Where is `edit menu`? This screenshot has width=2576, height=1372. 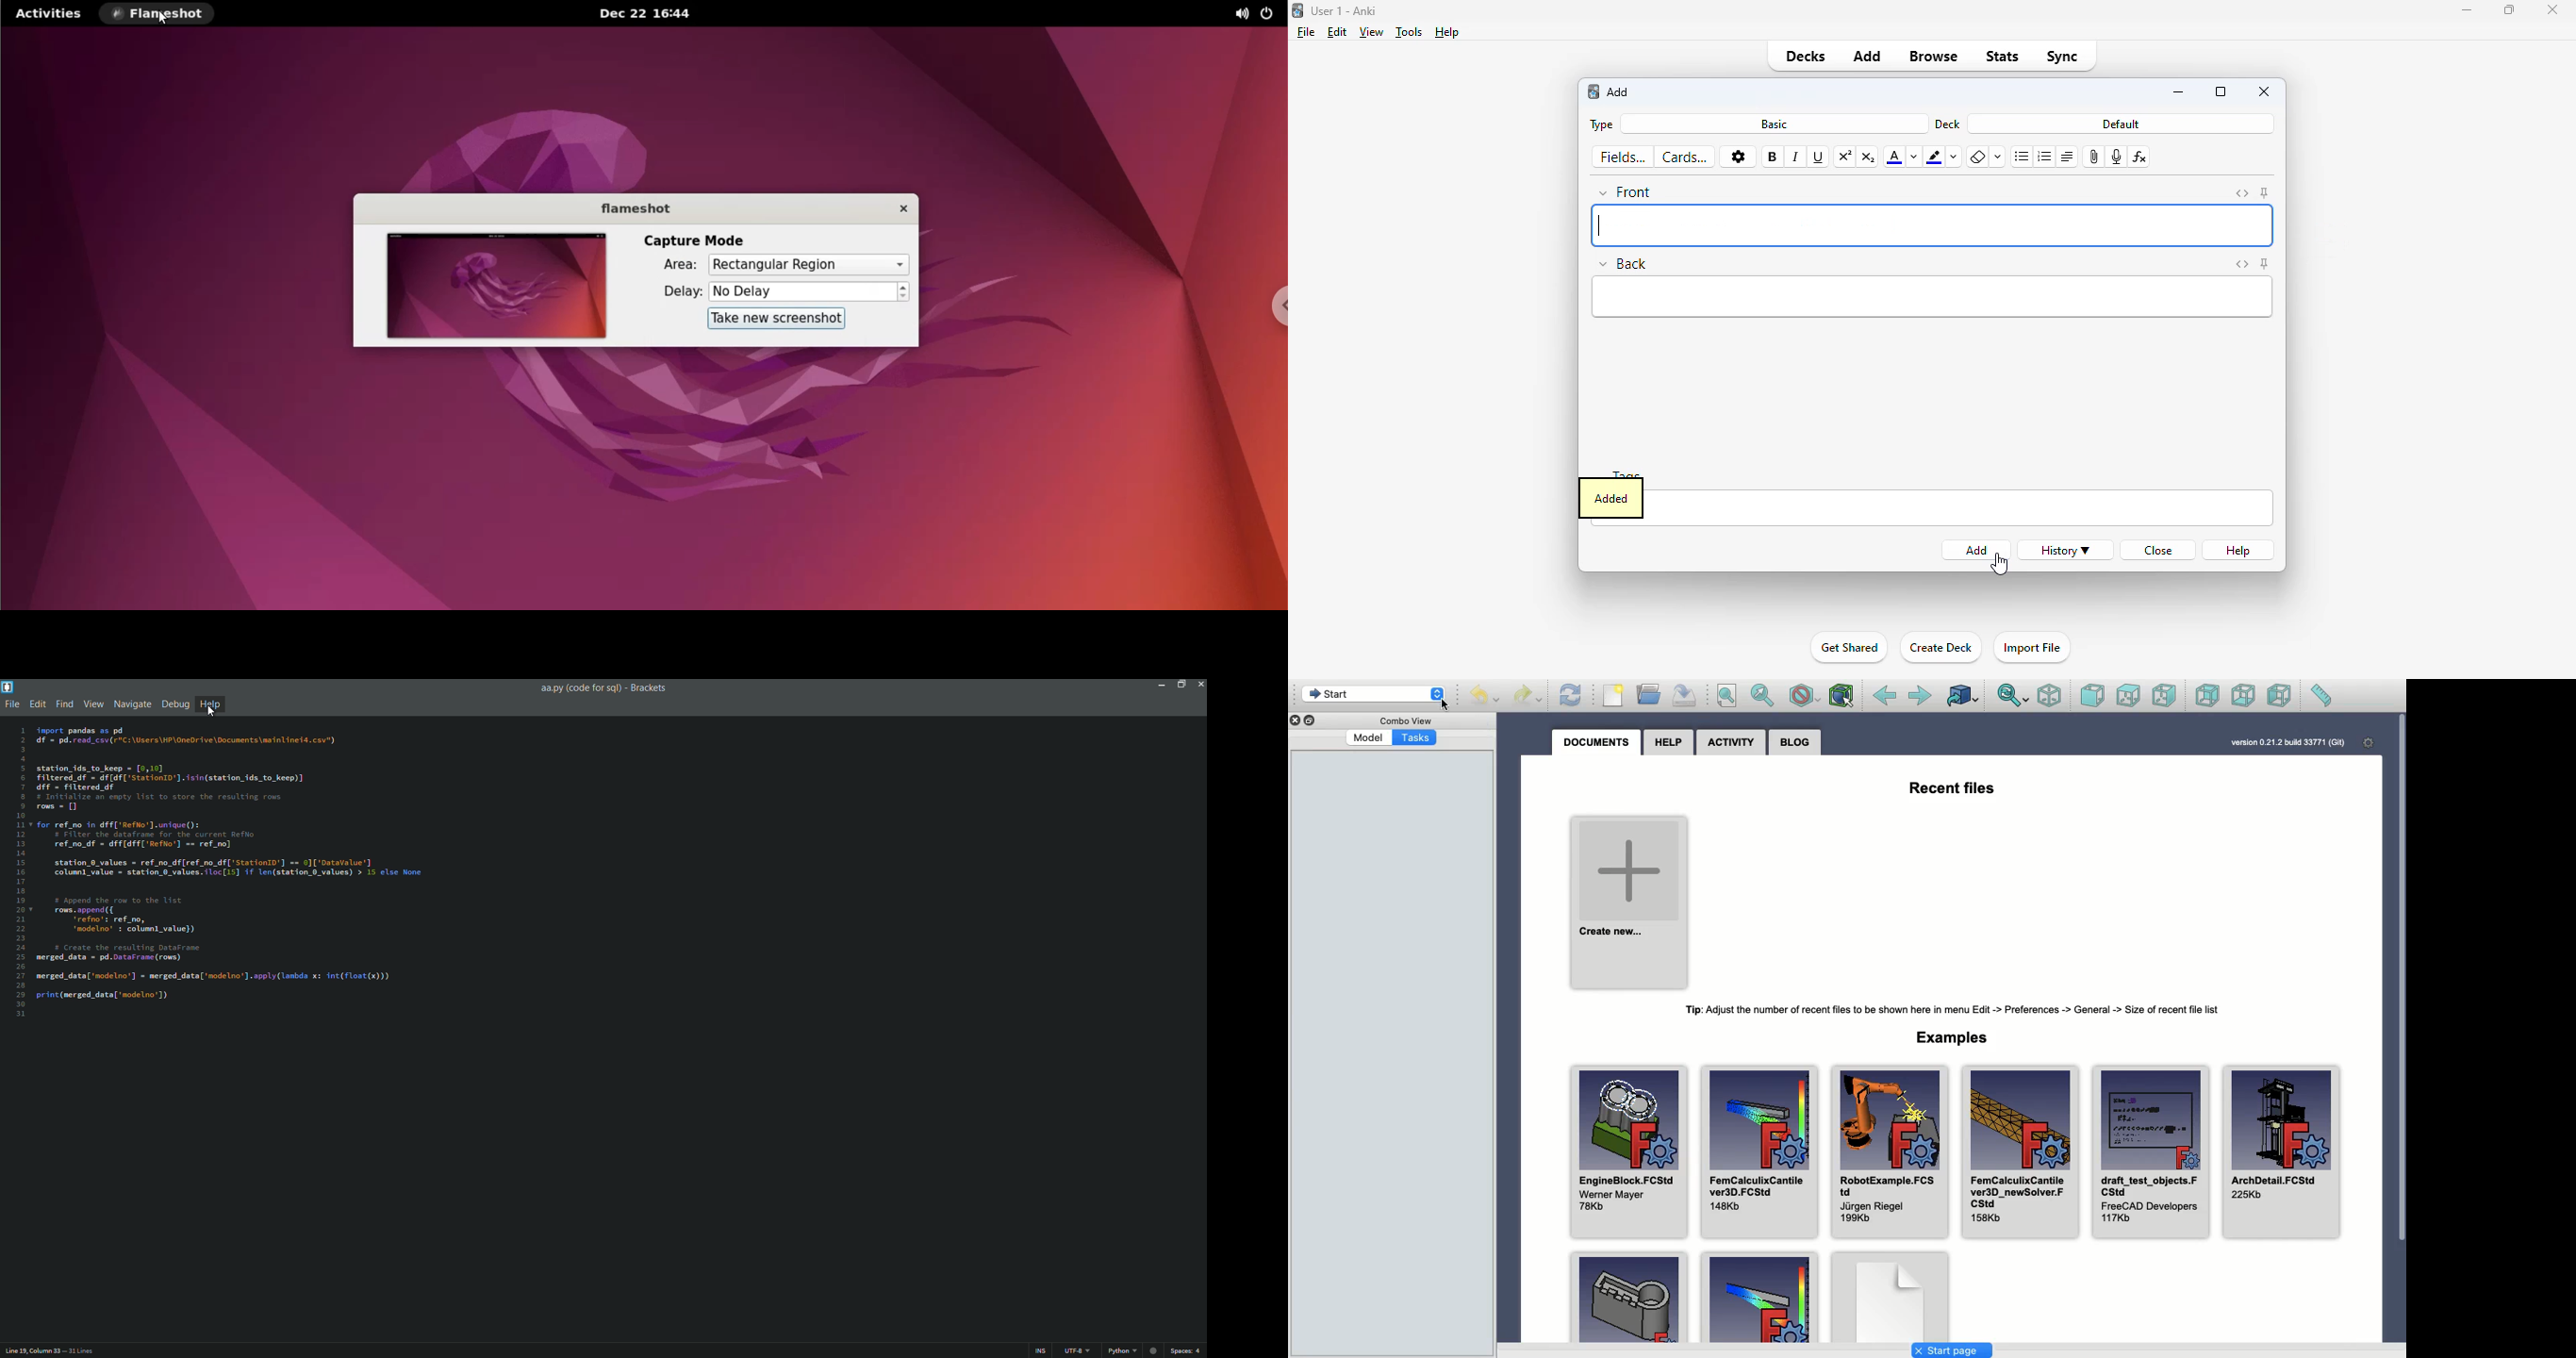 edit menu is located at coordinates (37, 704).